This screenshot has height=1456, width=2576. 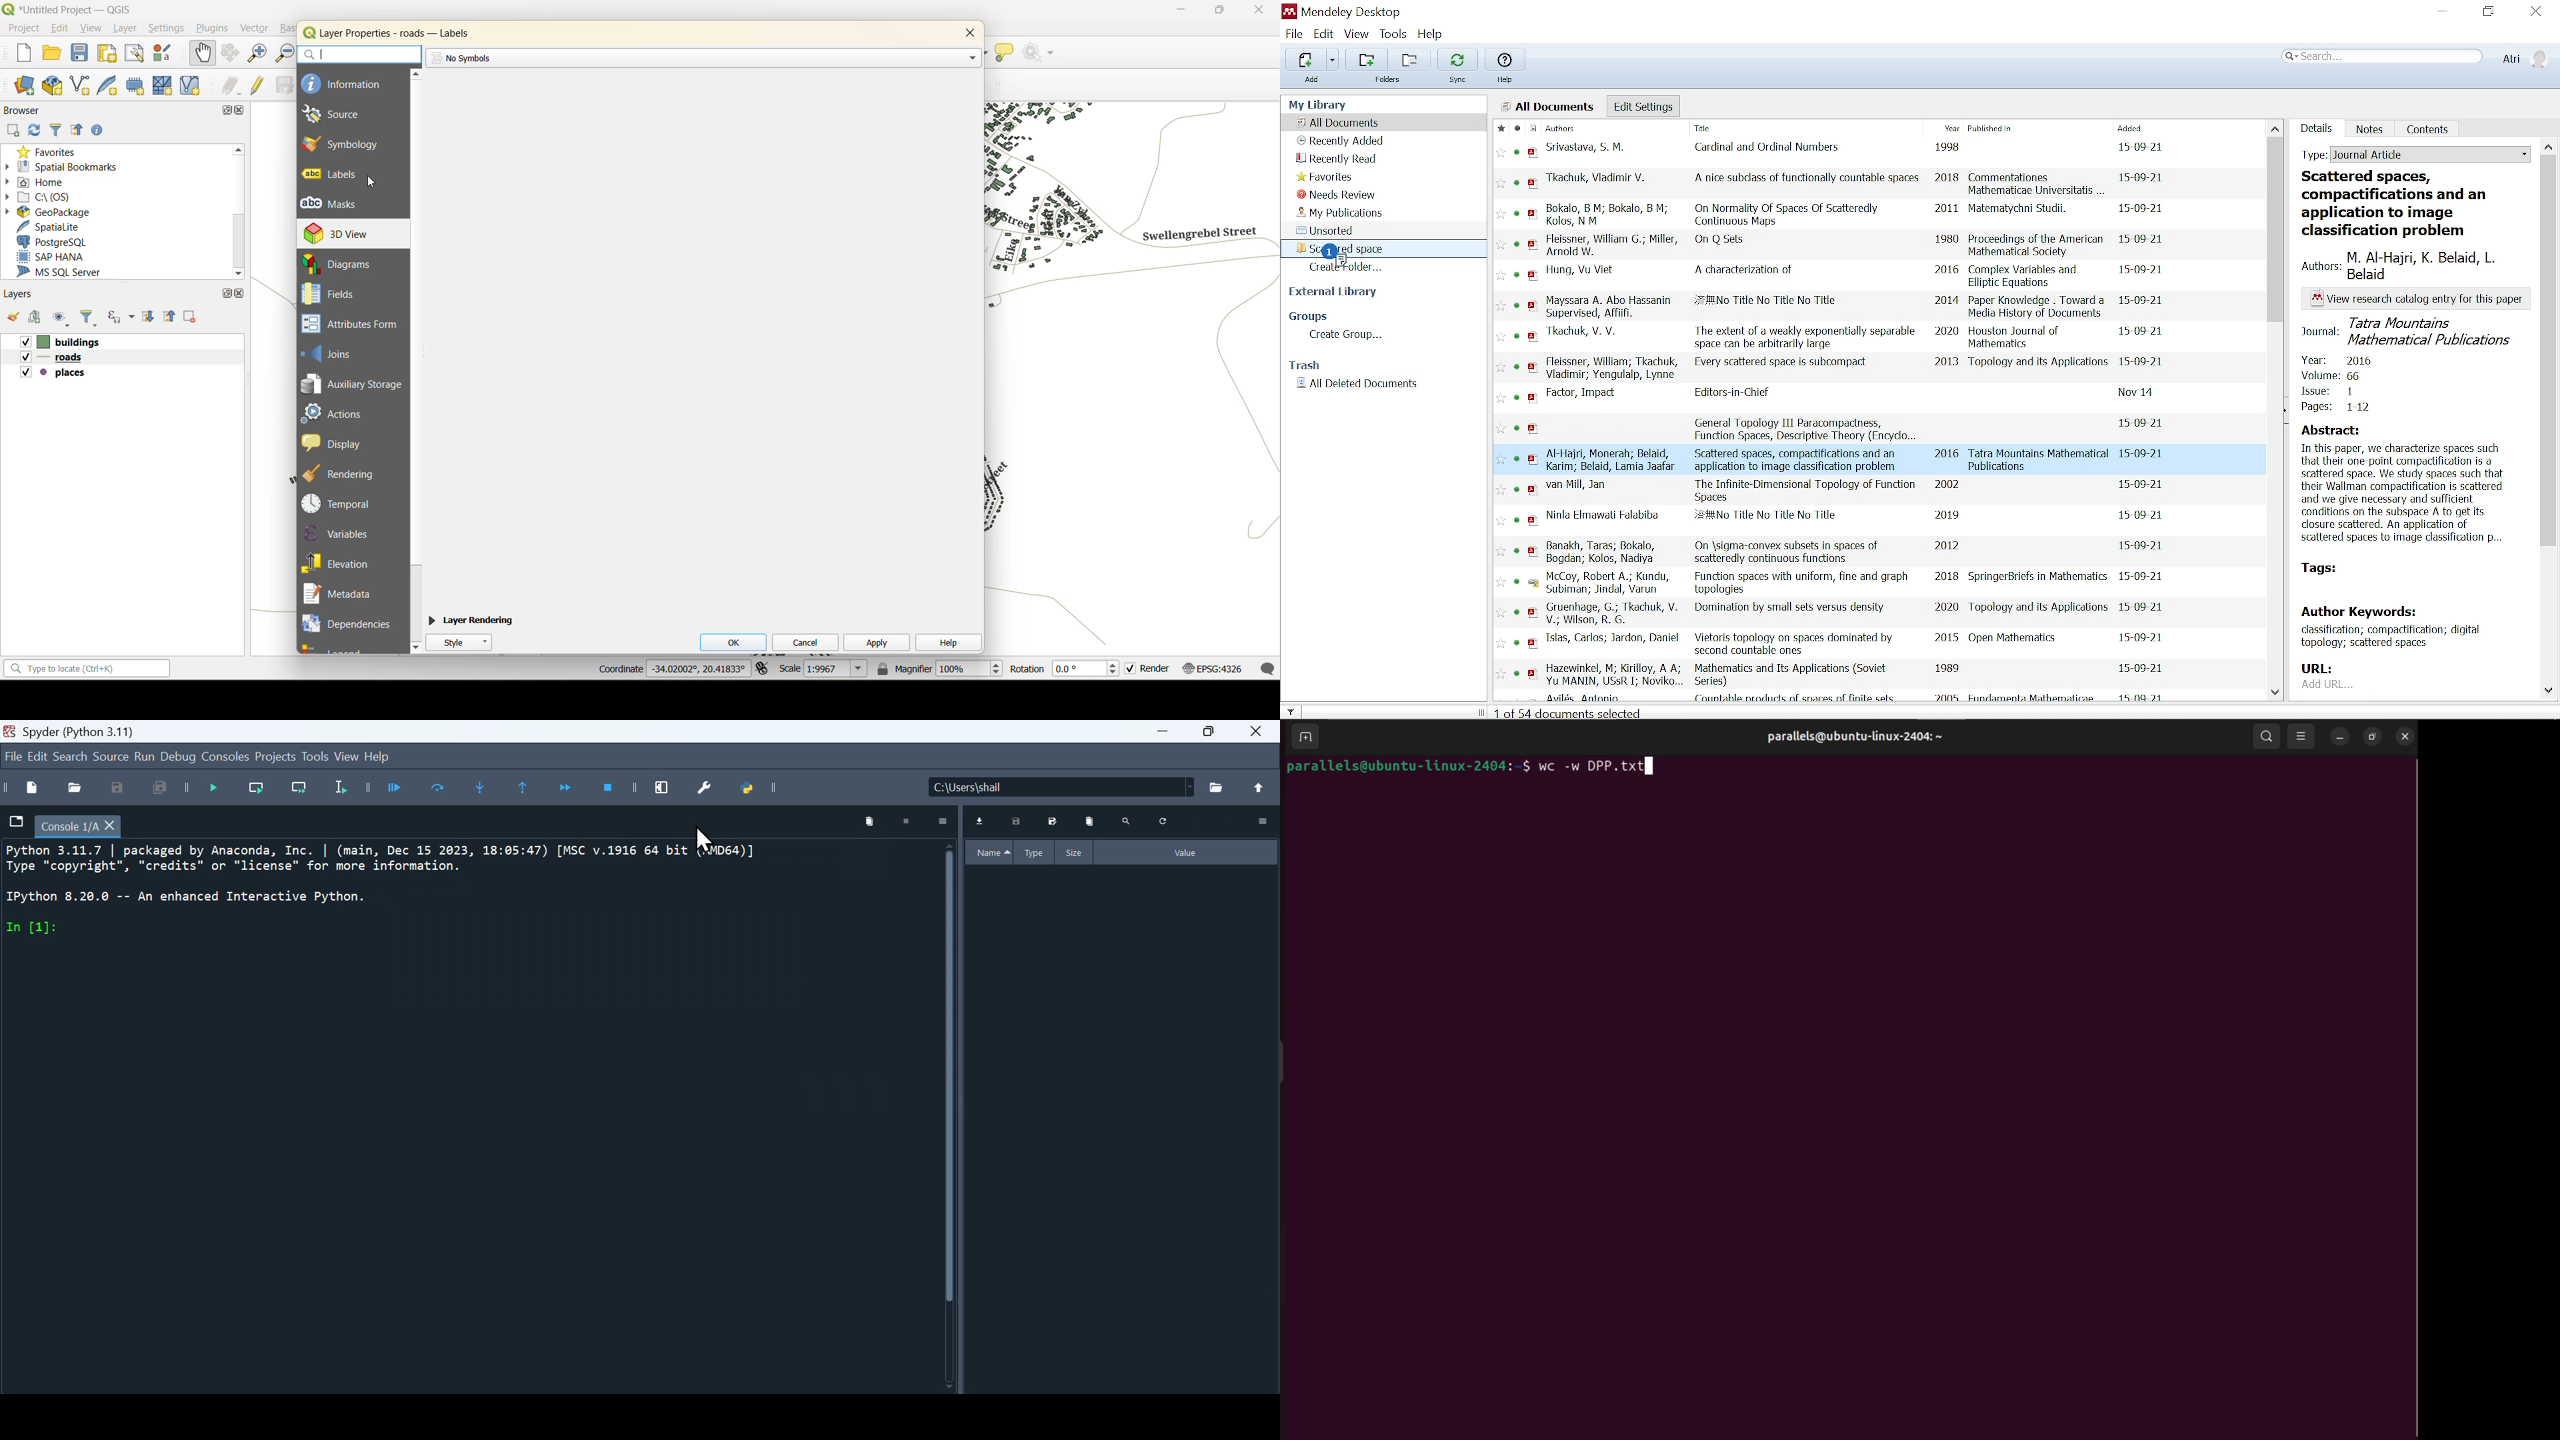 What do you see at coordinates (259, 55) in the screenshot?
I see `zoom in` at bounding box center [259, 55].